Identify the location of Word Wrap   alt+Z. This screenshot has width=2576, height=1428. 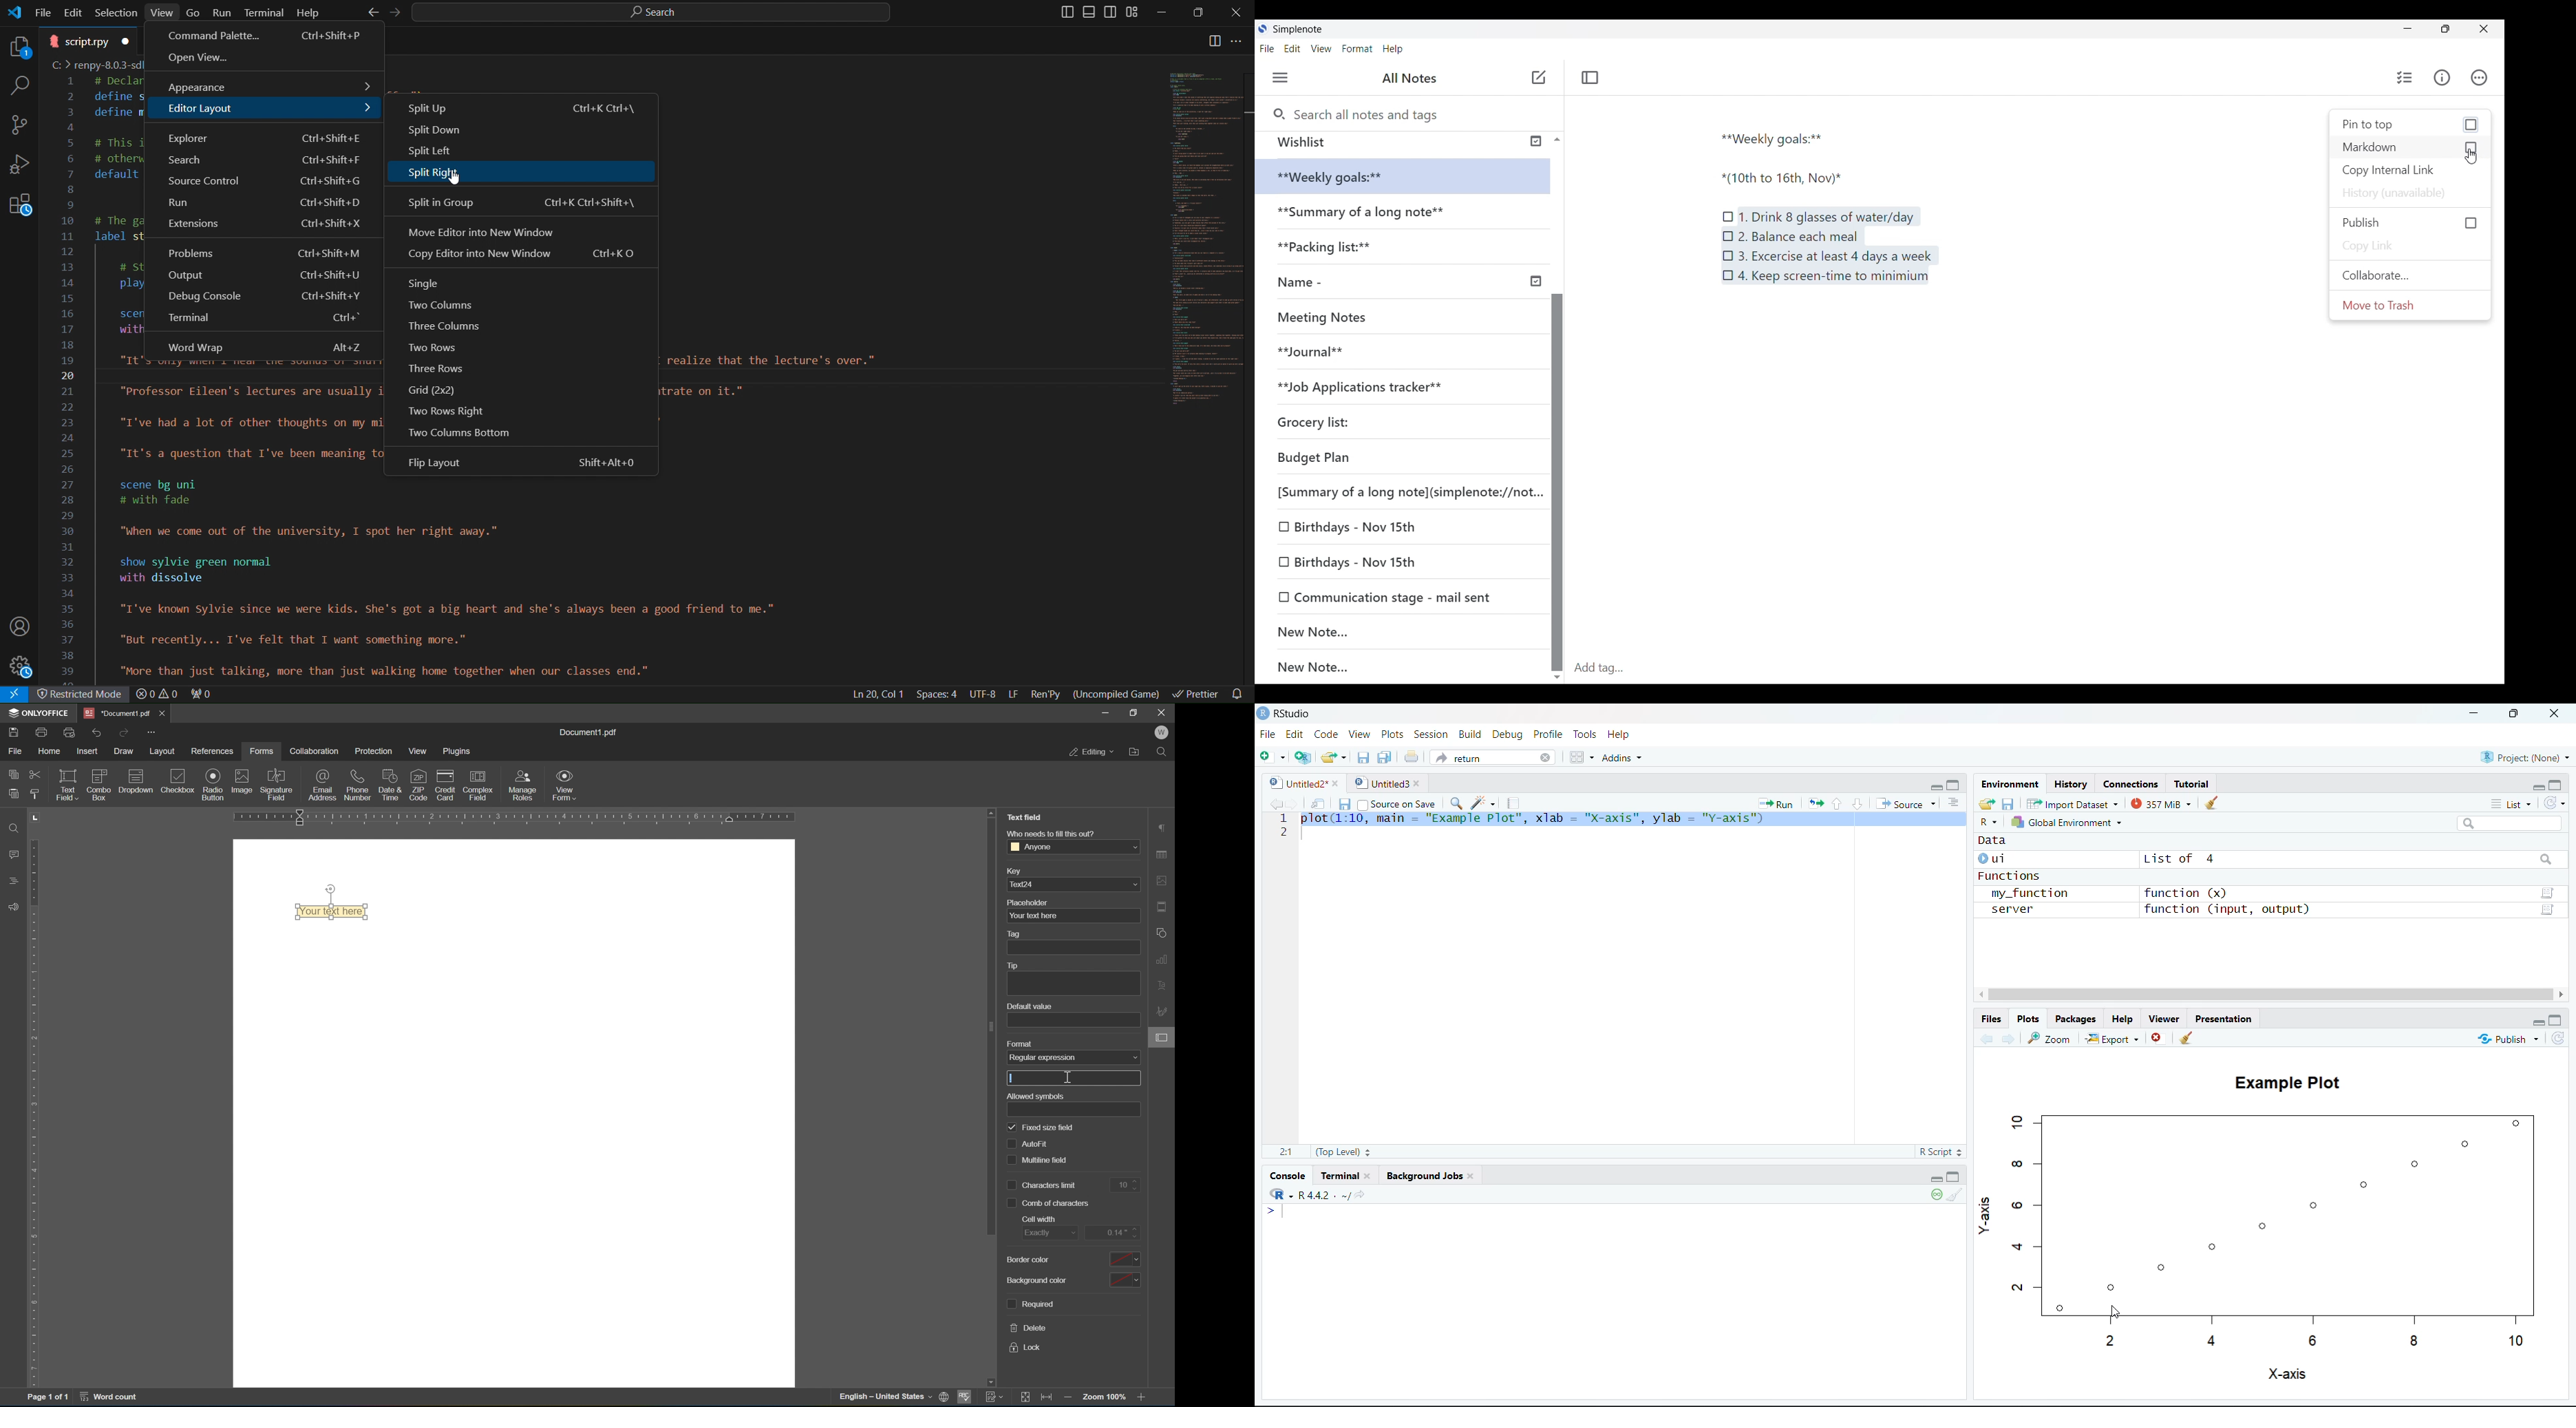
(262, 345).